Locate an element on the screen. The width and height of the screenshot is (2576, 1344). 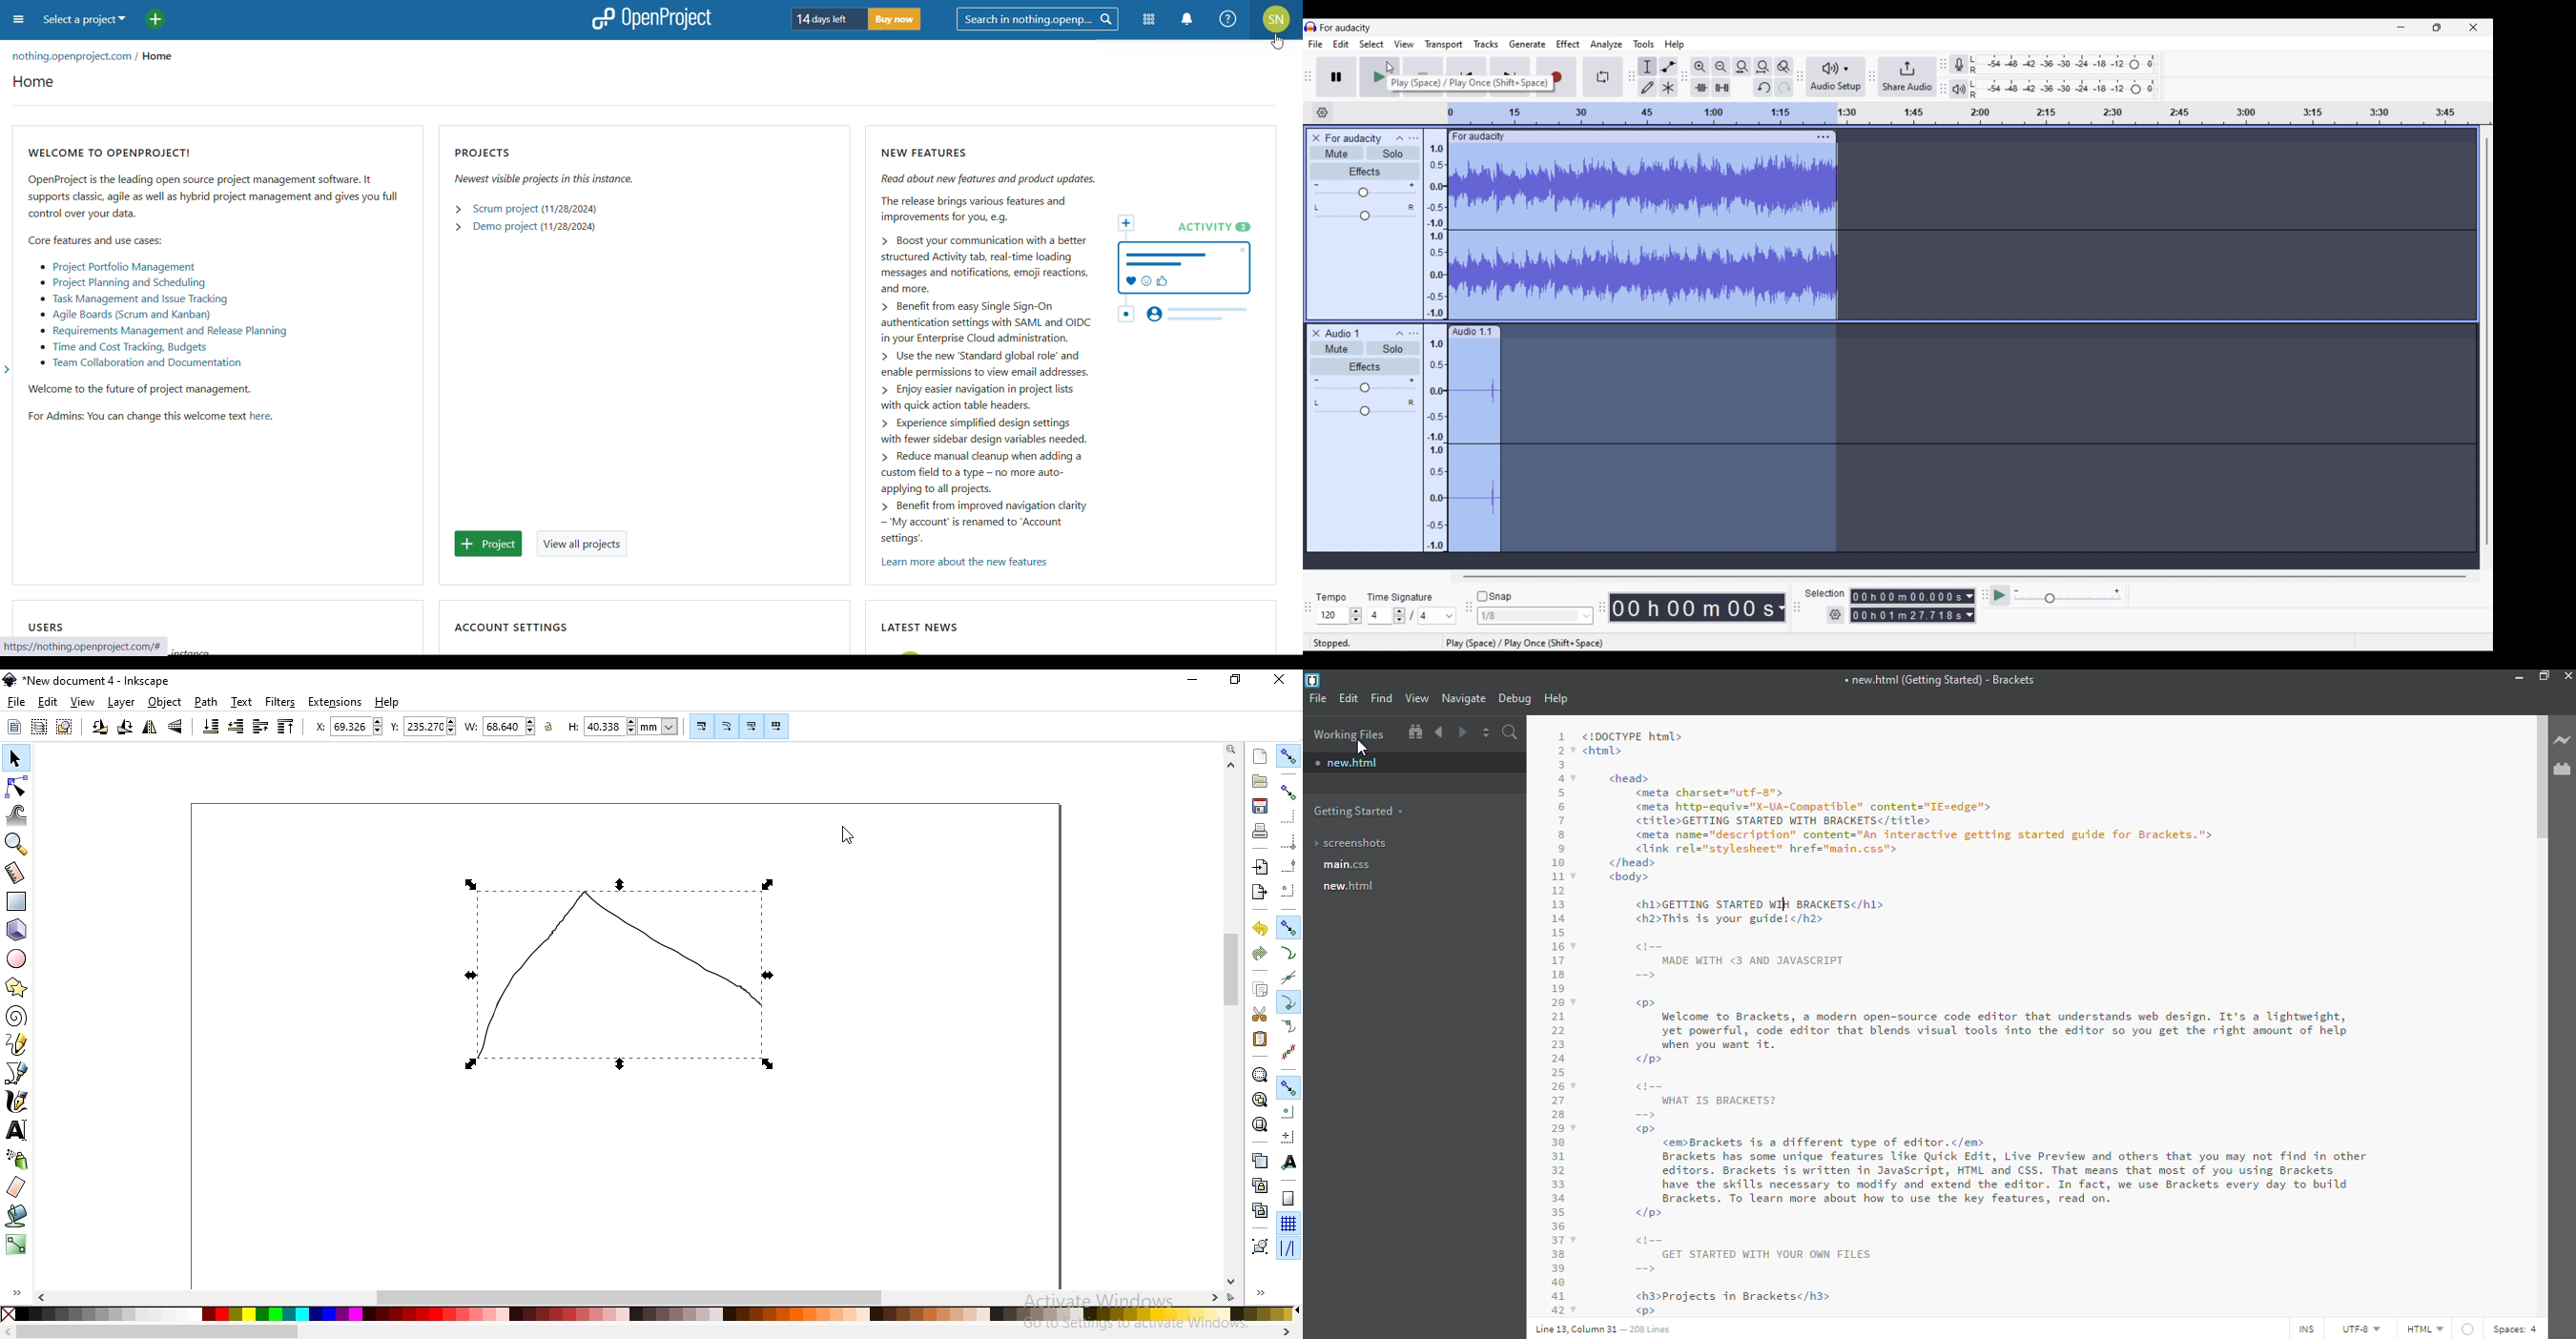
Recording level is located at coordinates (2064, 64).